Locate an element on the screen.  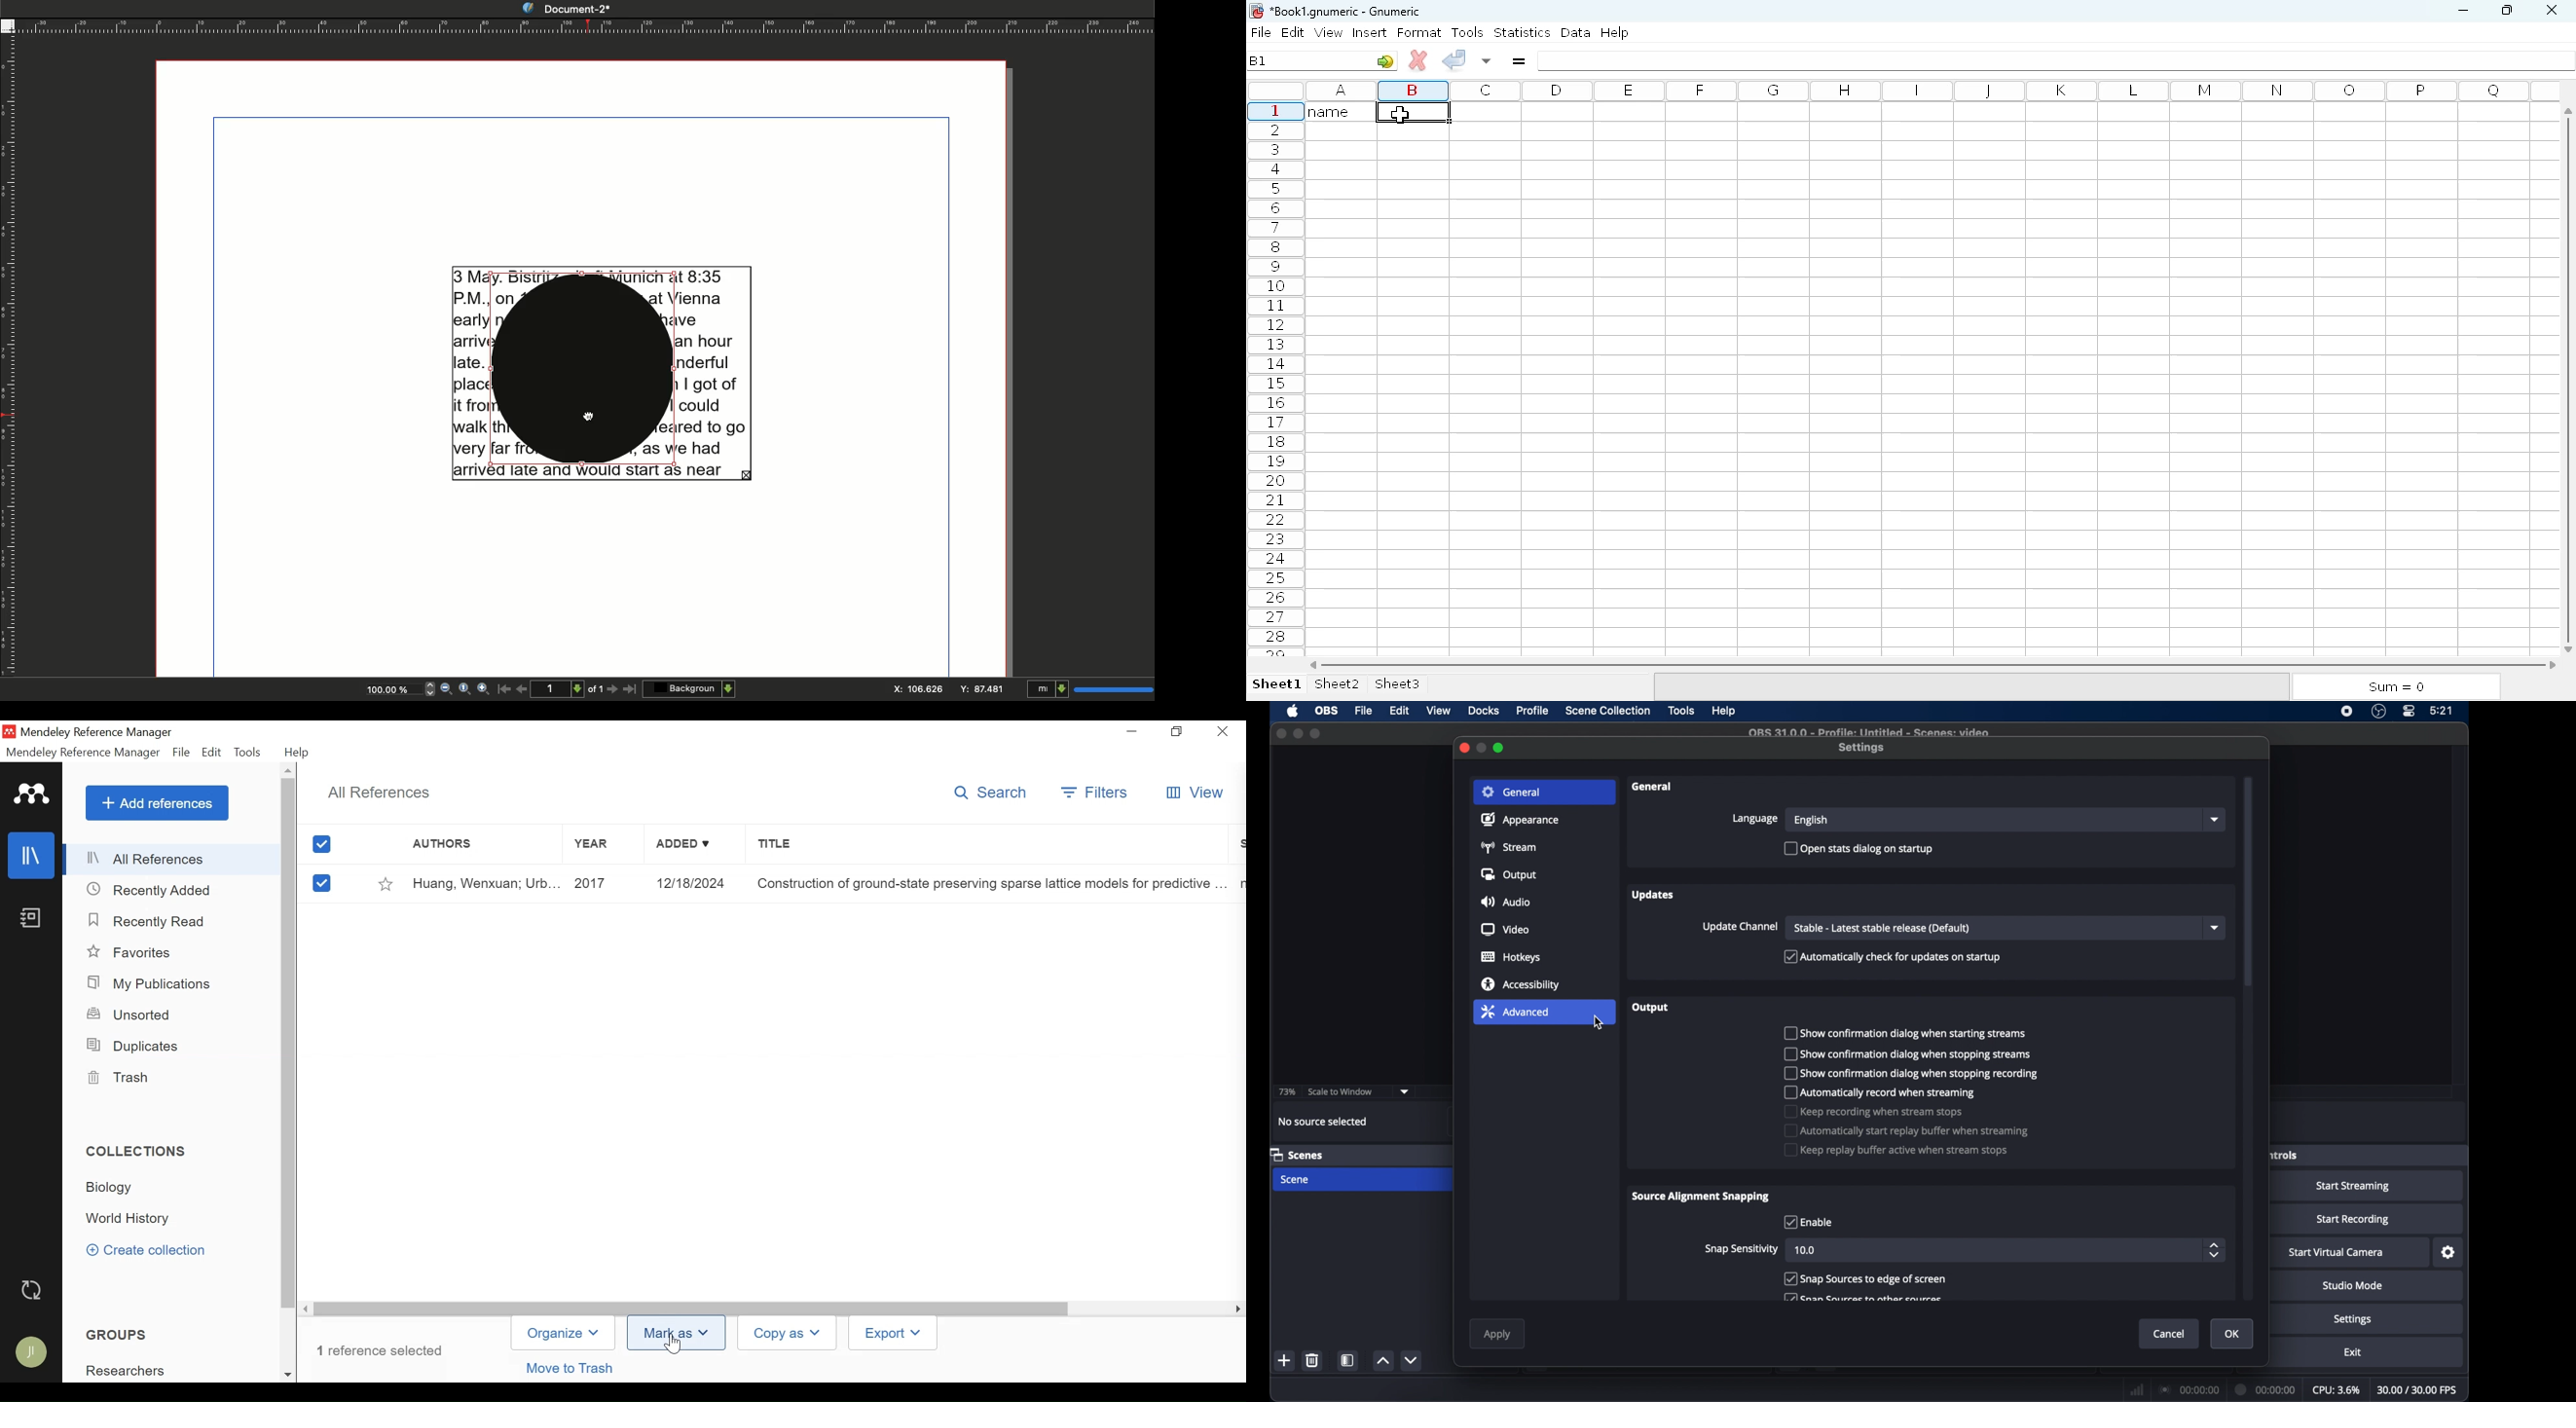
connection is located at coordinates (2189, 1390).